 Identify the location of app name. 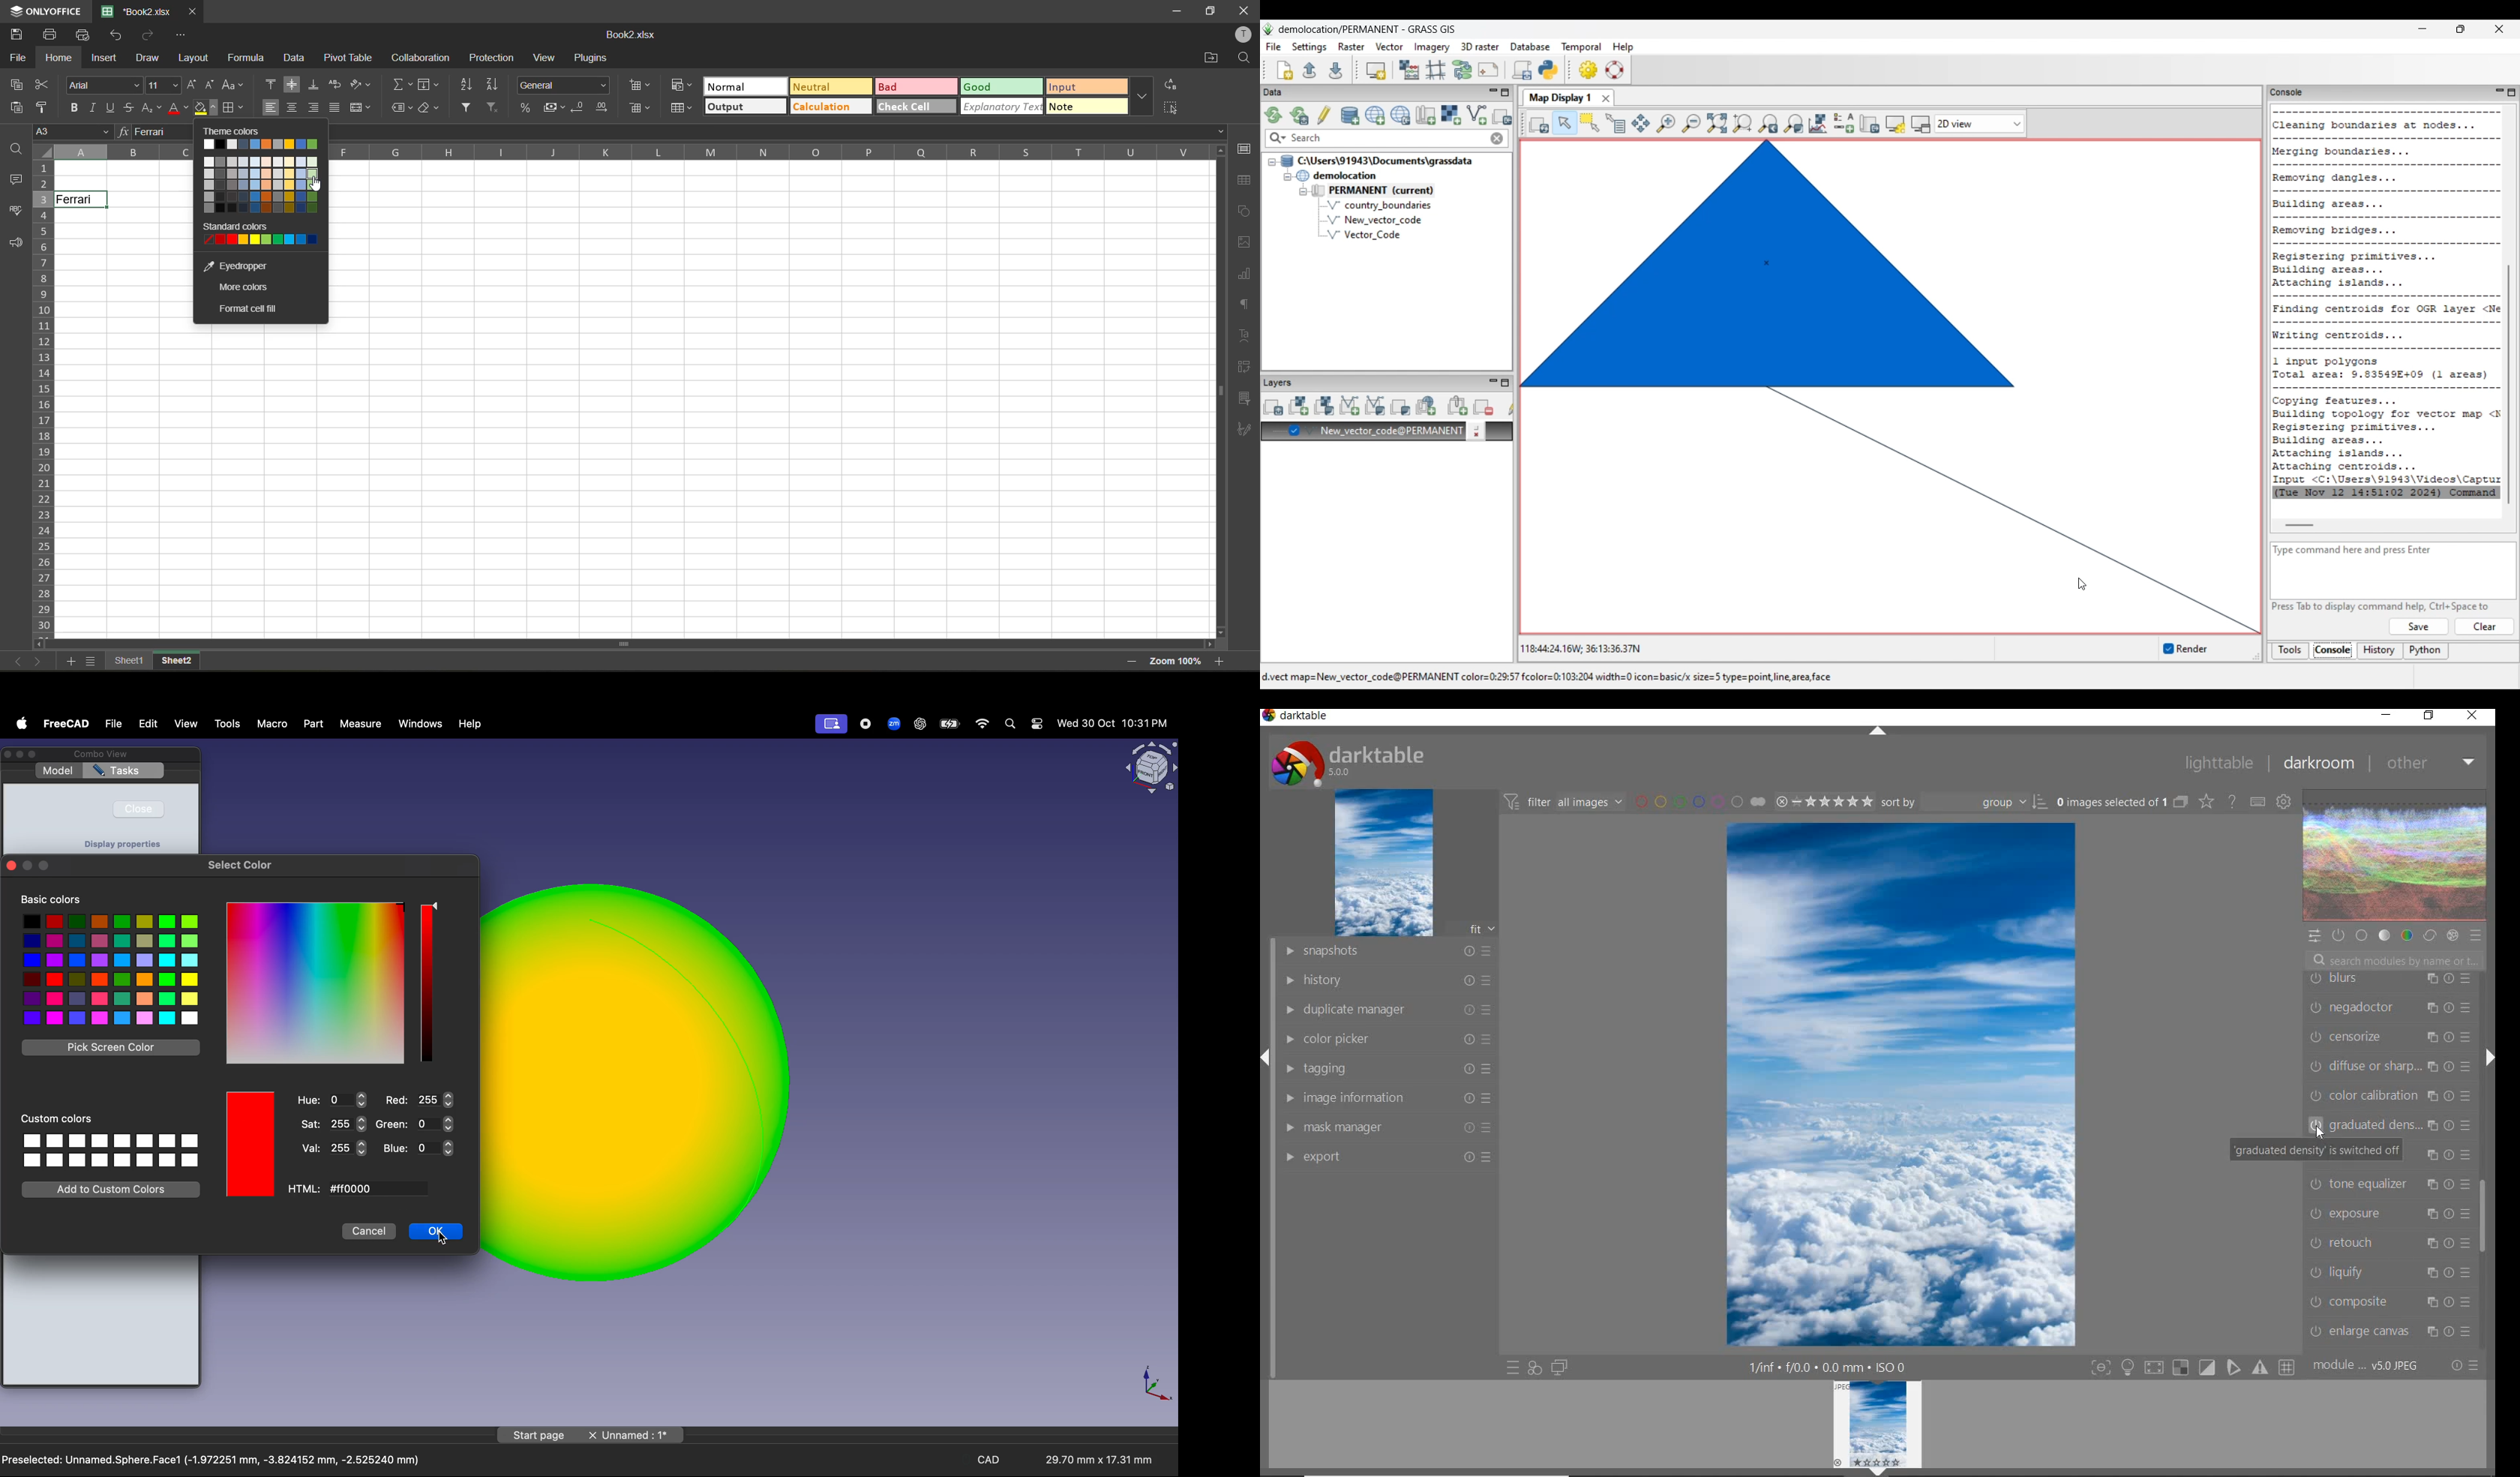
(44, 10).